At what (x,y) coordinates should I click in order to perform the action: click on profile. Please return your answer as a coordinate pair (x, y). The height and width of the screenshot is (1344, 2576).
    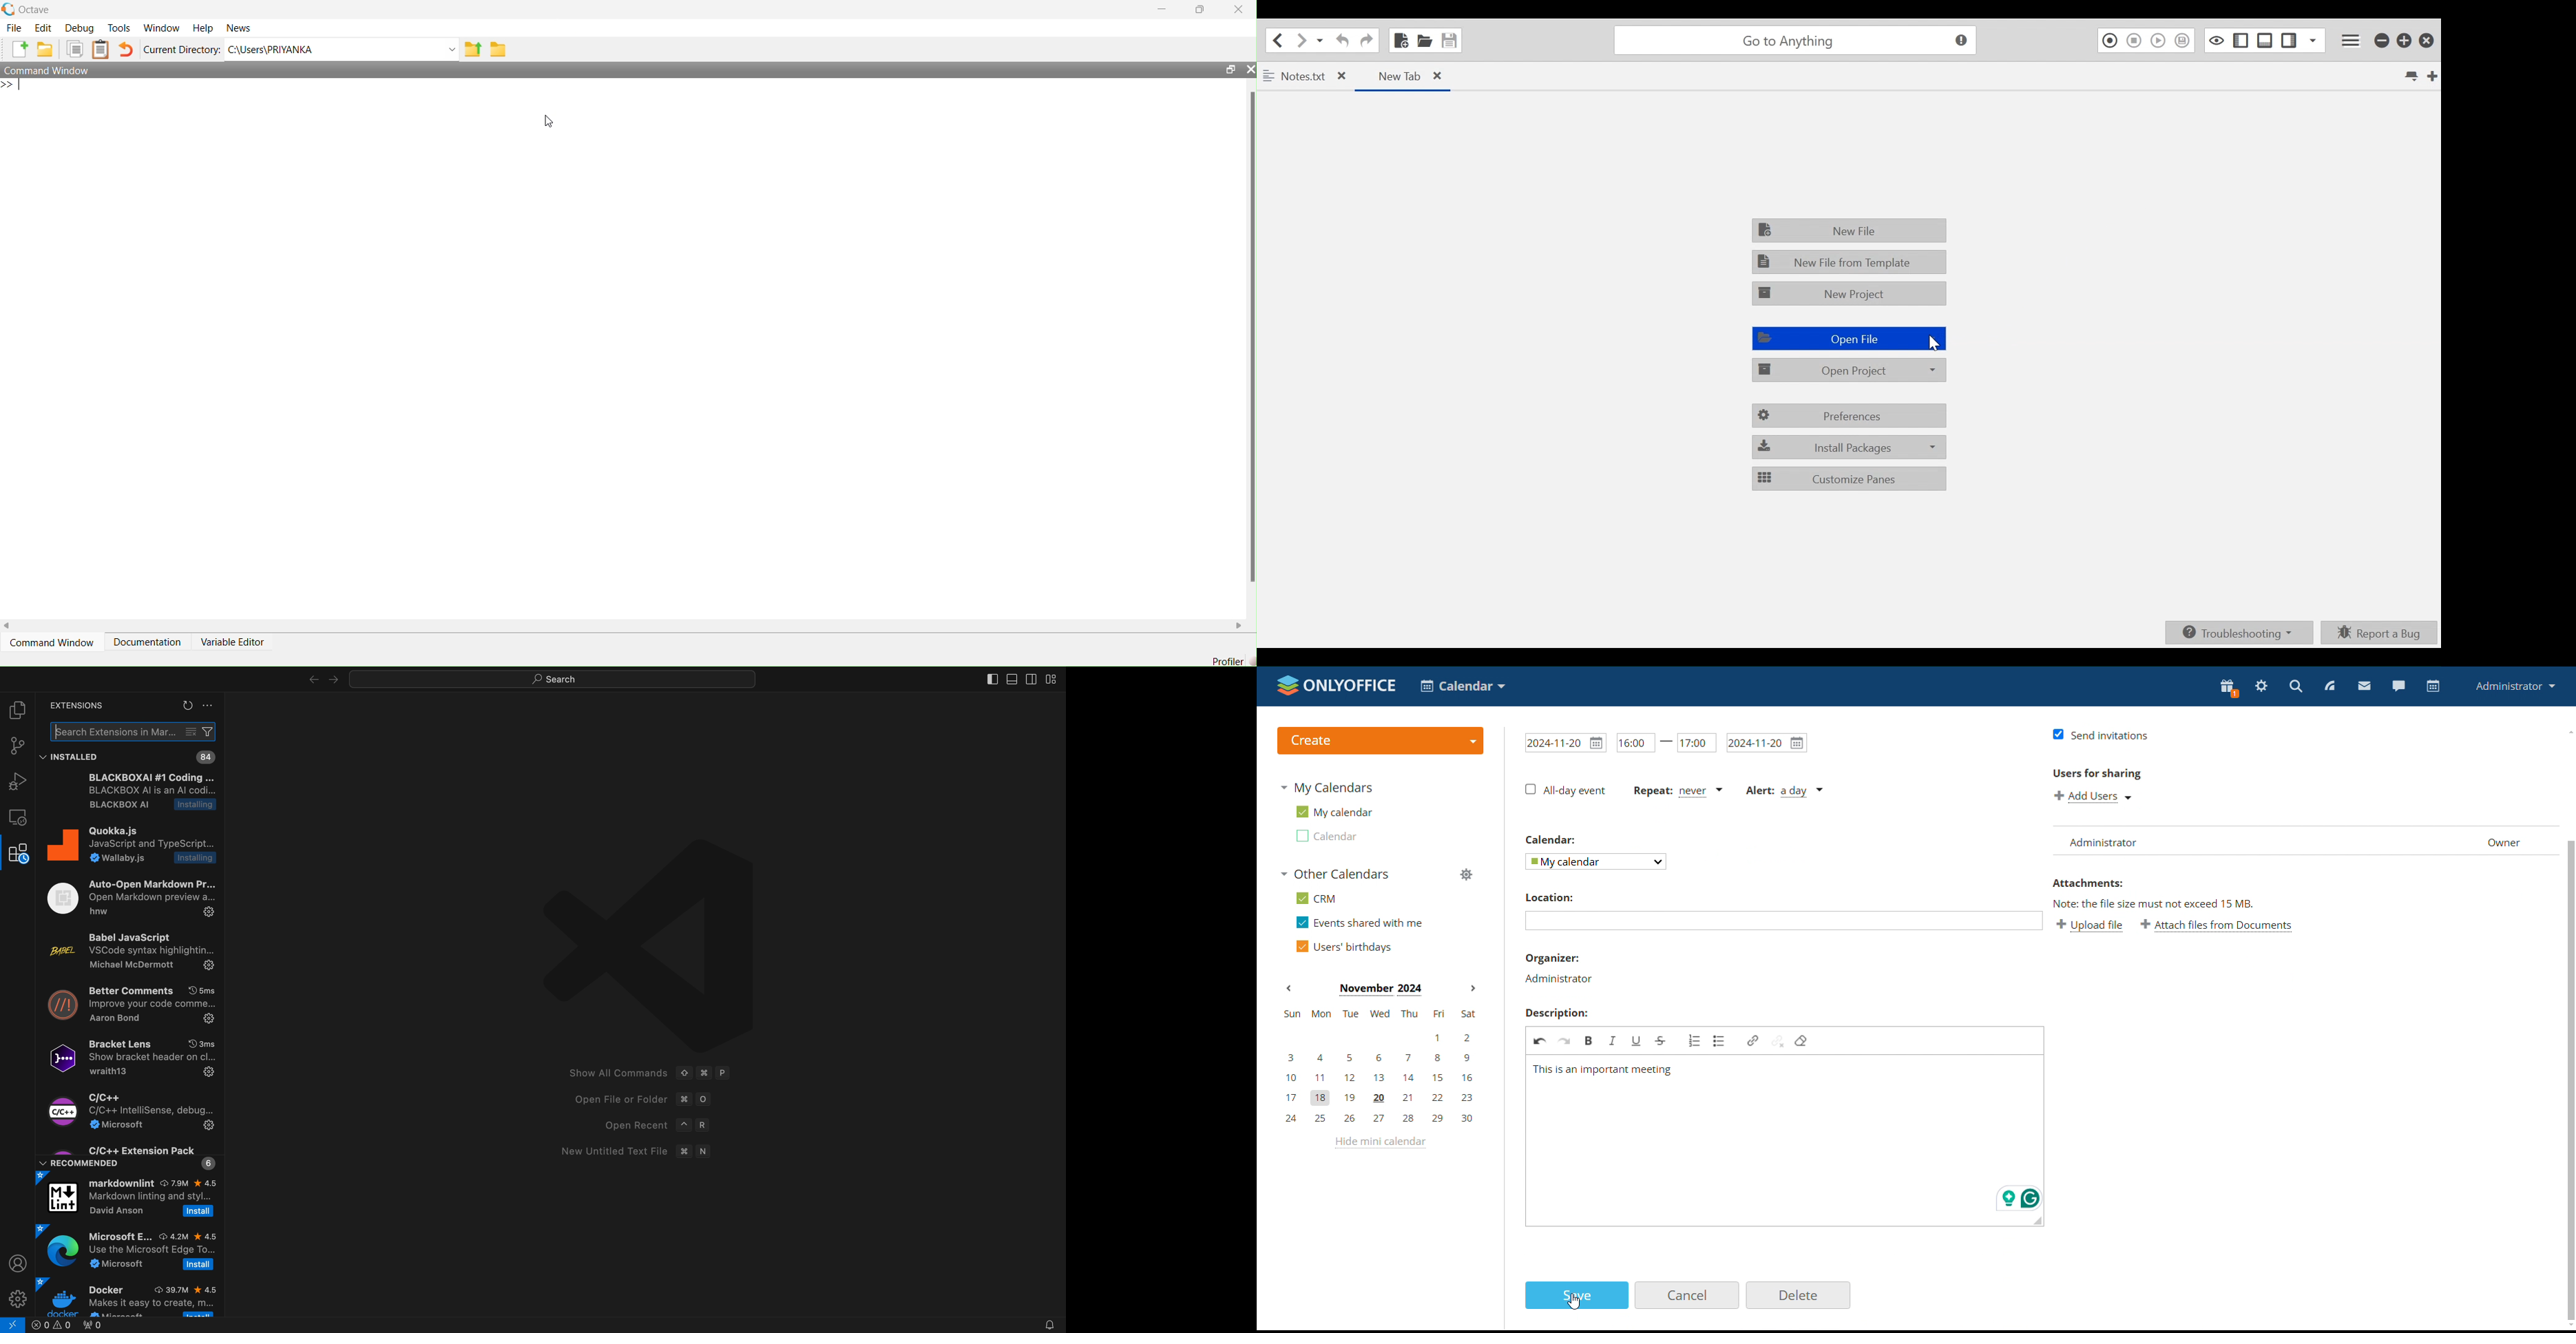
    Looking at the image, I should click on (18, 1262).